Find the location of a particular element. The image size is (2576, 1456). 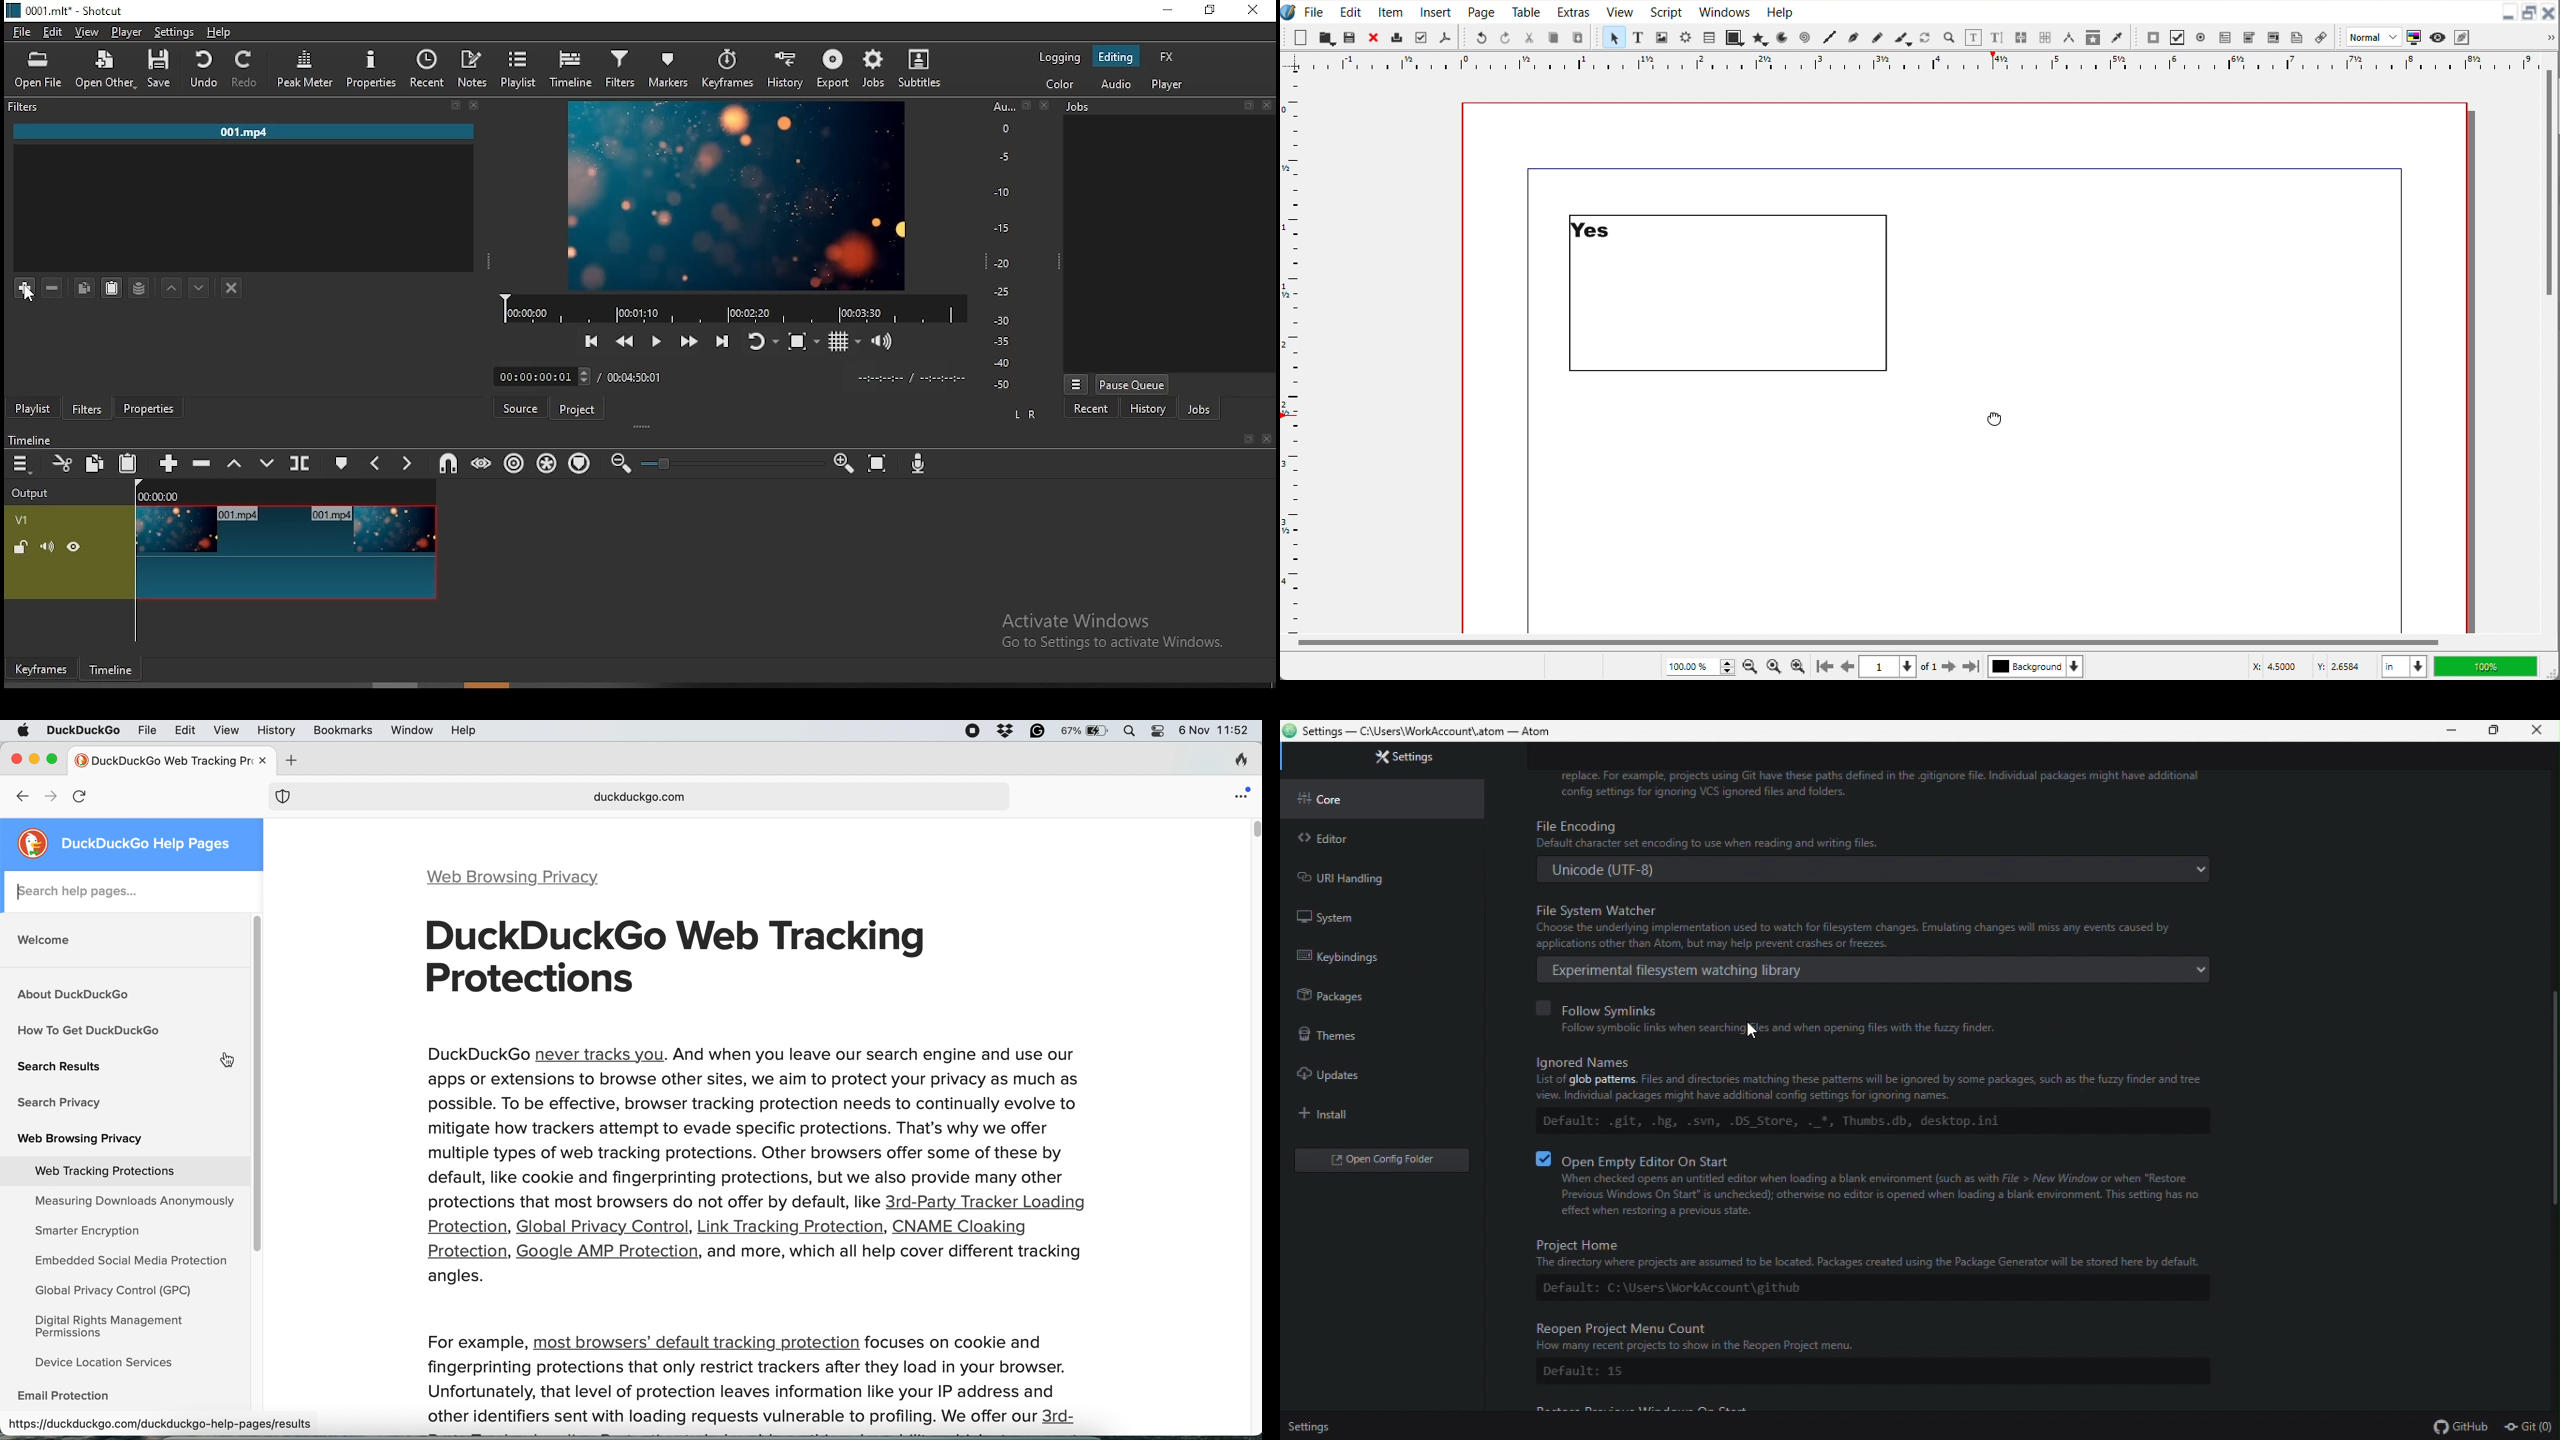

Measurements in inches is located at coordinates (2404, 667).